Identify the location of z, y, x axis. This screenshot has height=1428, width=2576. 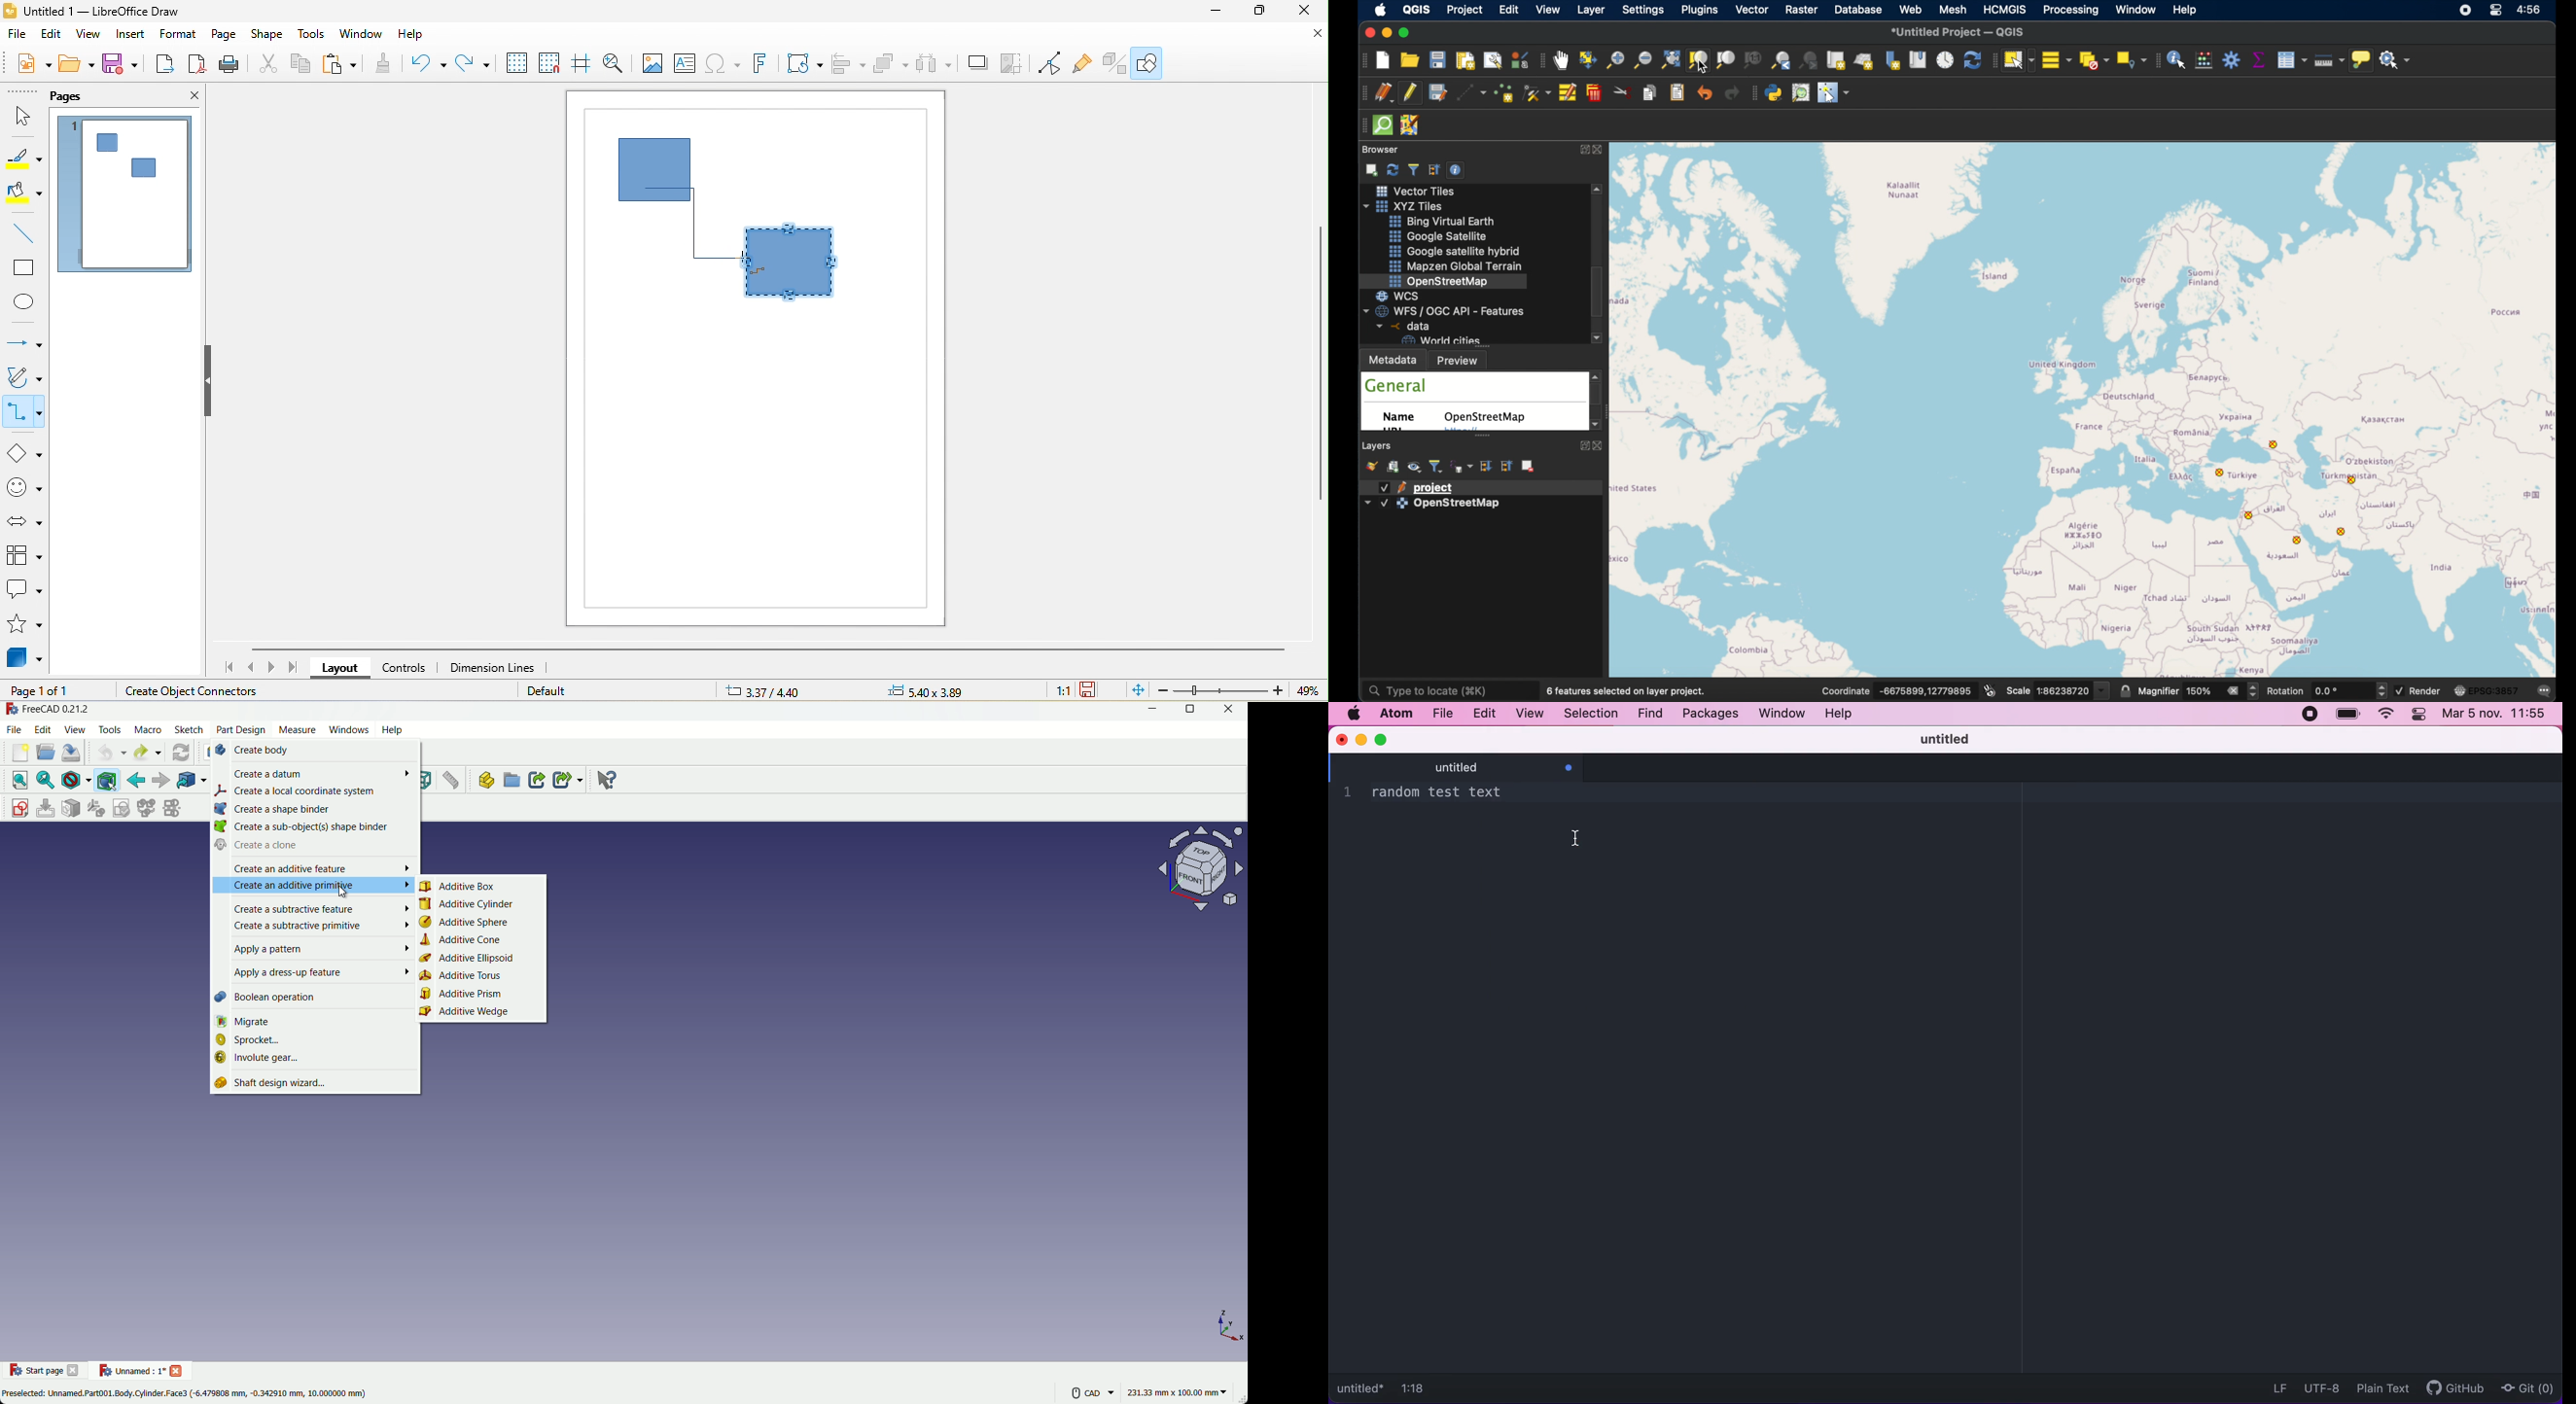
(1225, 1329).